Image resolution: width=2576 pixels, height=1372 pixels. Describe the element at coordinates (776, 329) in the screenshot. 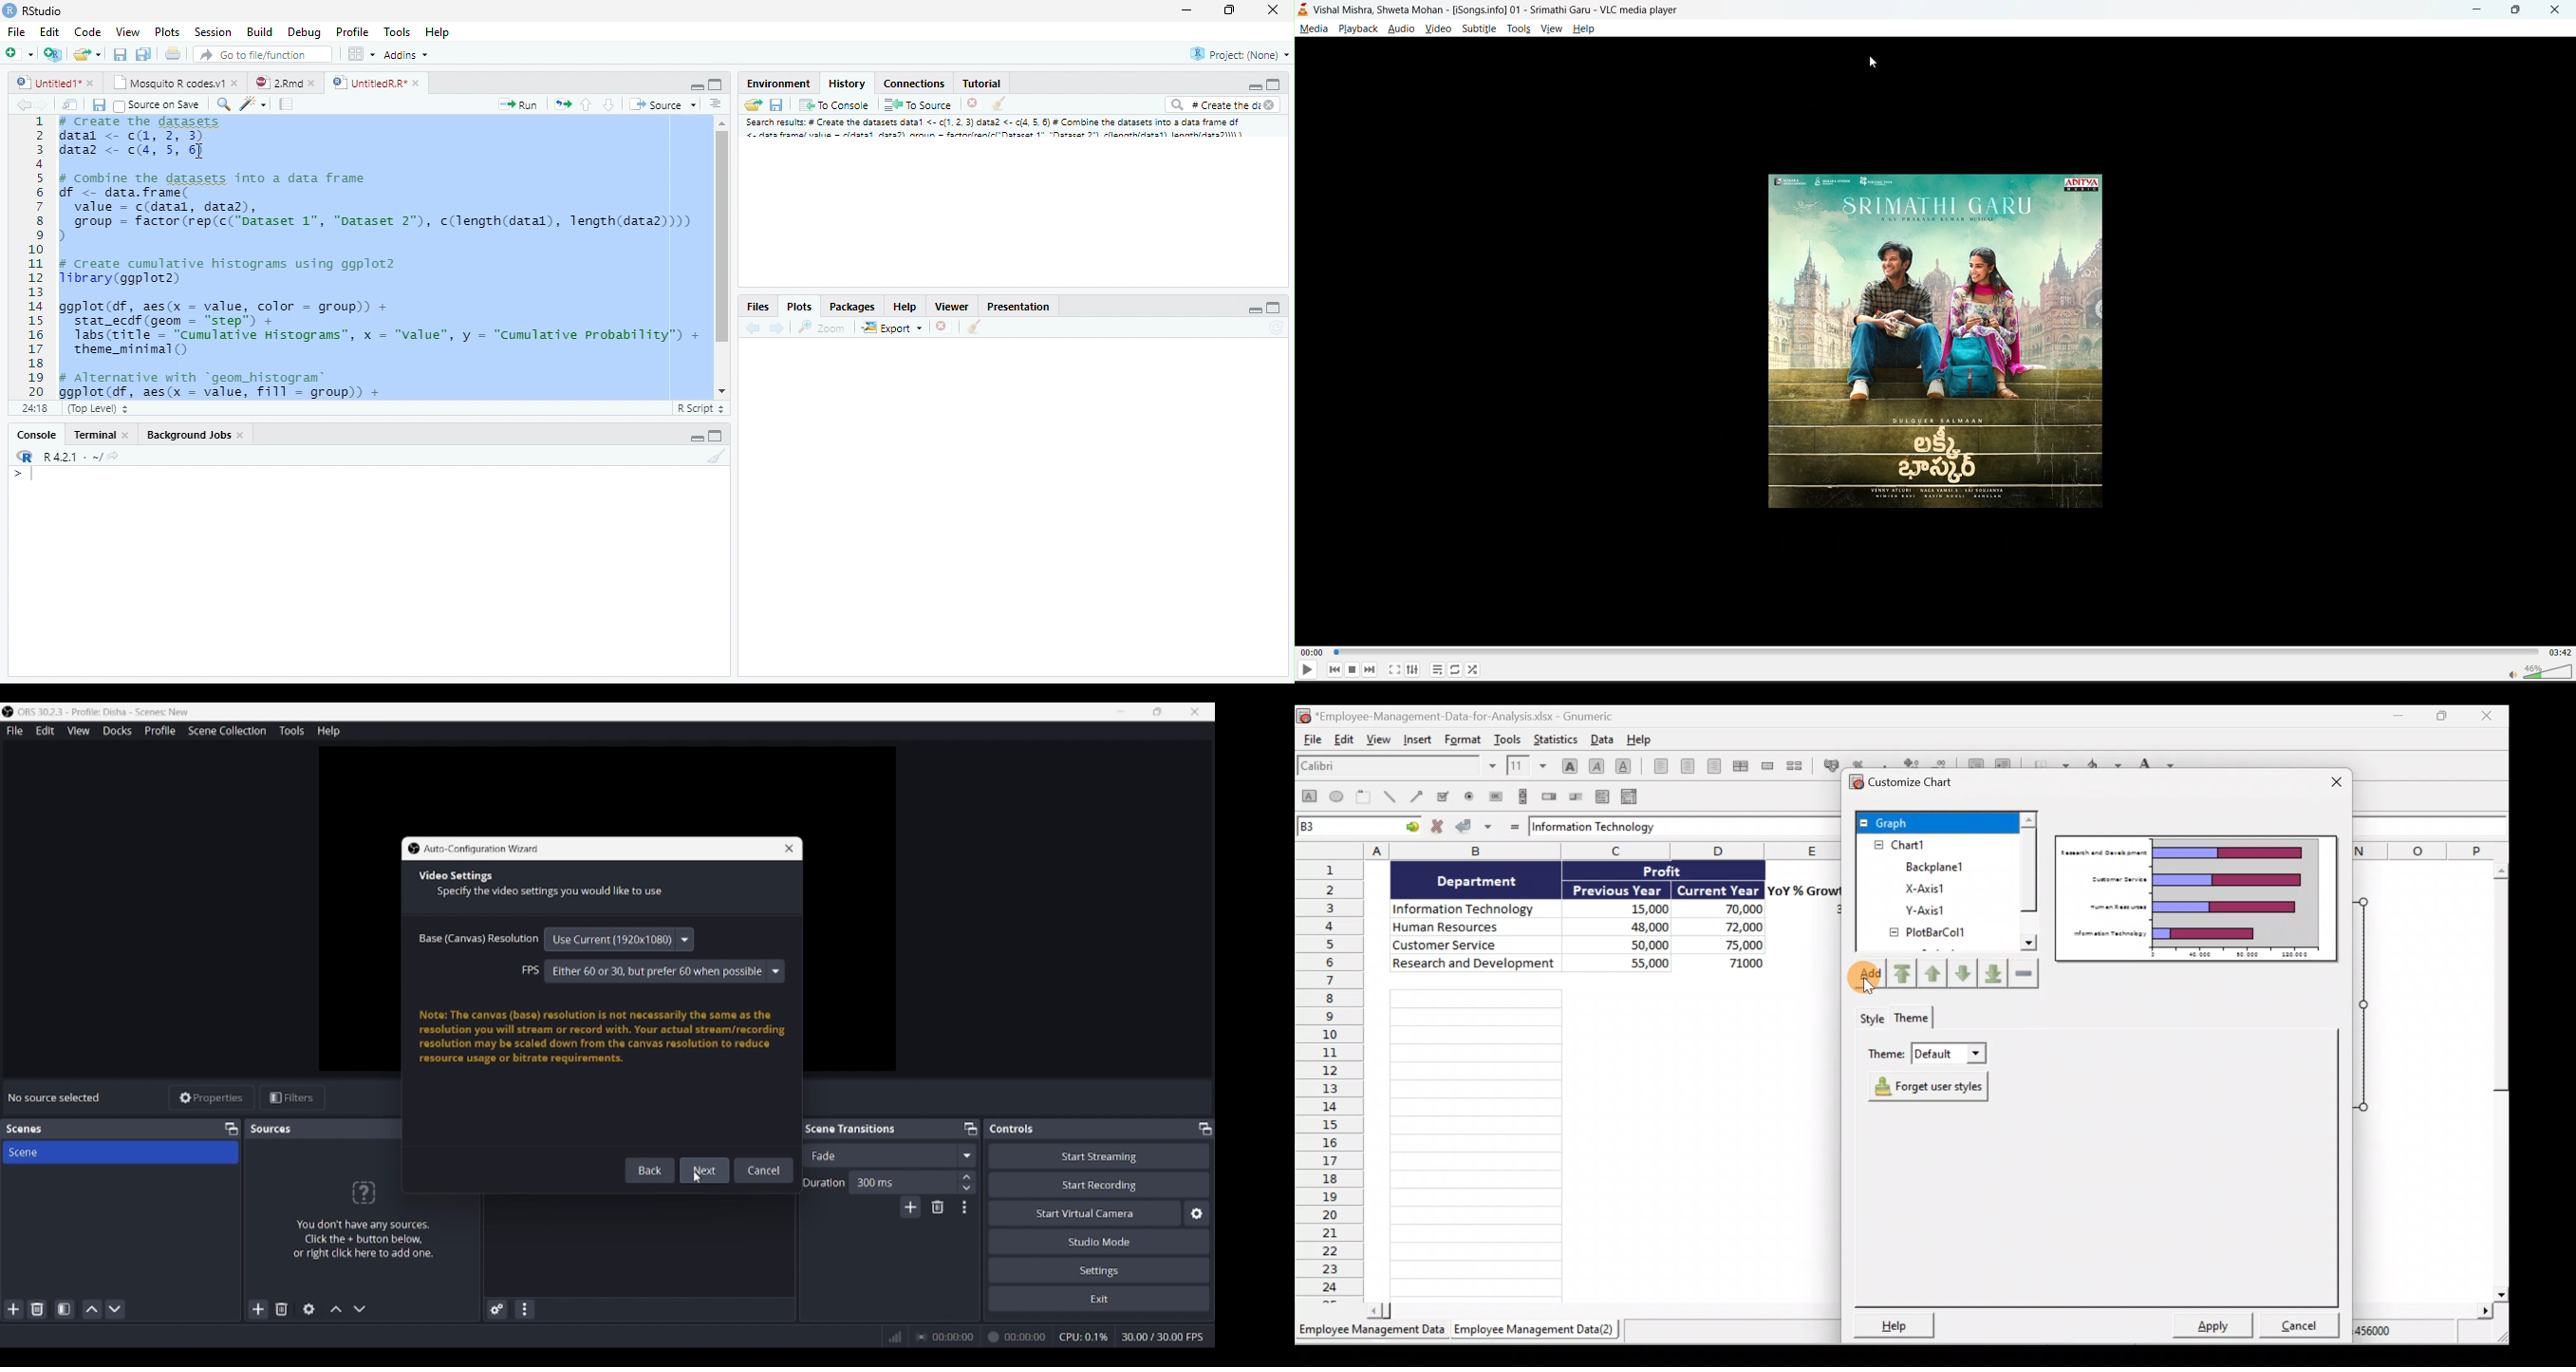

I see `Next` at that location.